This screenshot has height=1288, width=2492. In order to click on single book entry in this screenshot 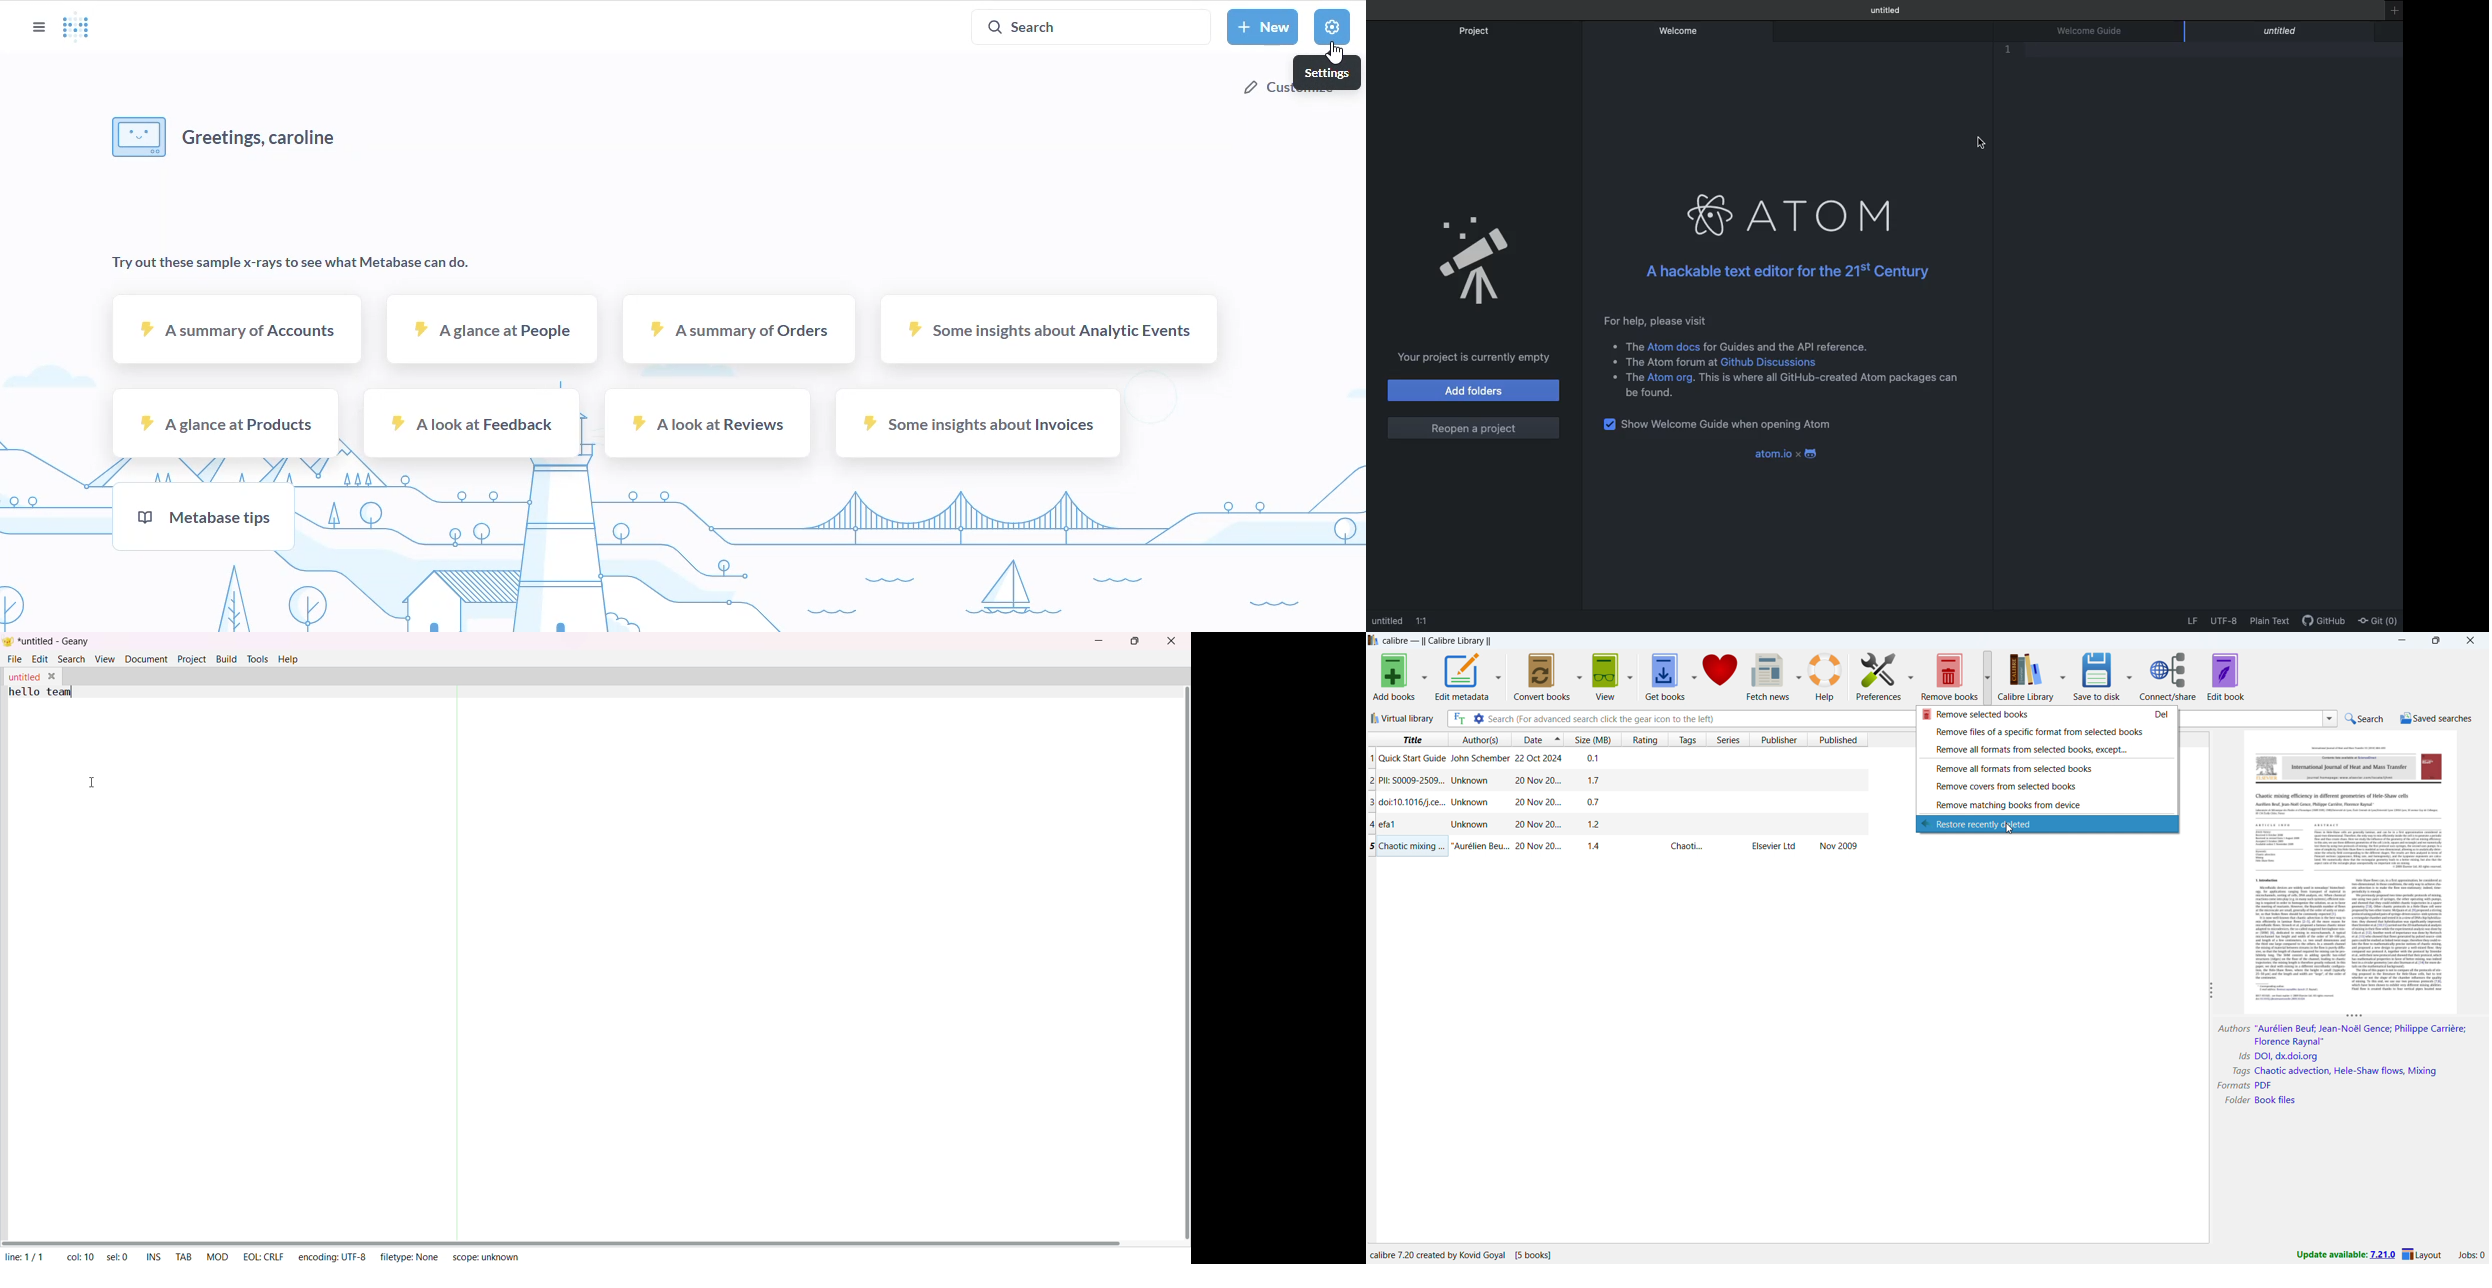, I will do `click(1616, 781)`.